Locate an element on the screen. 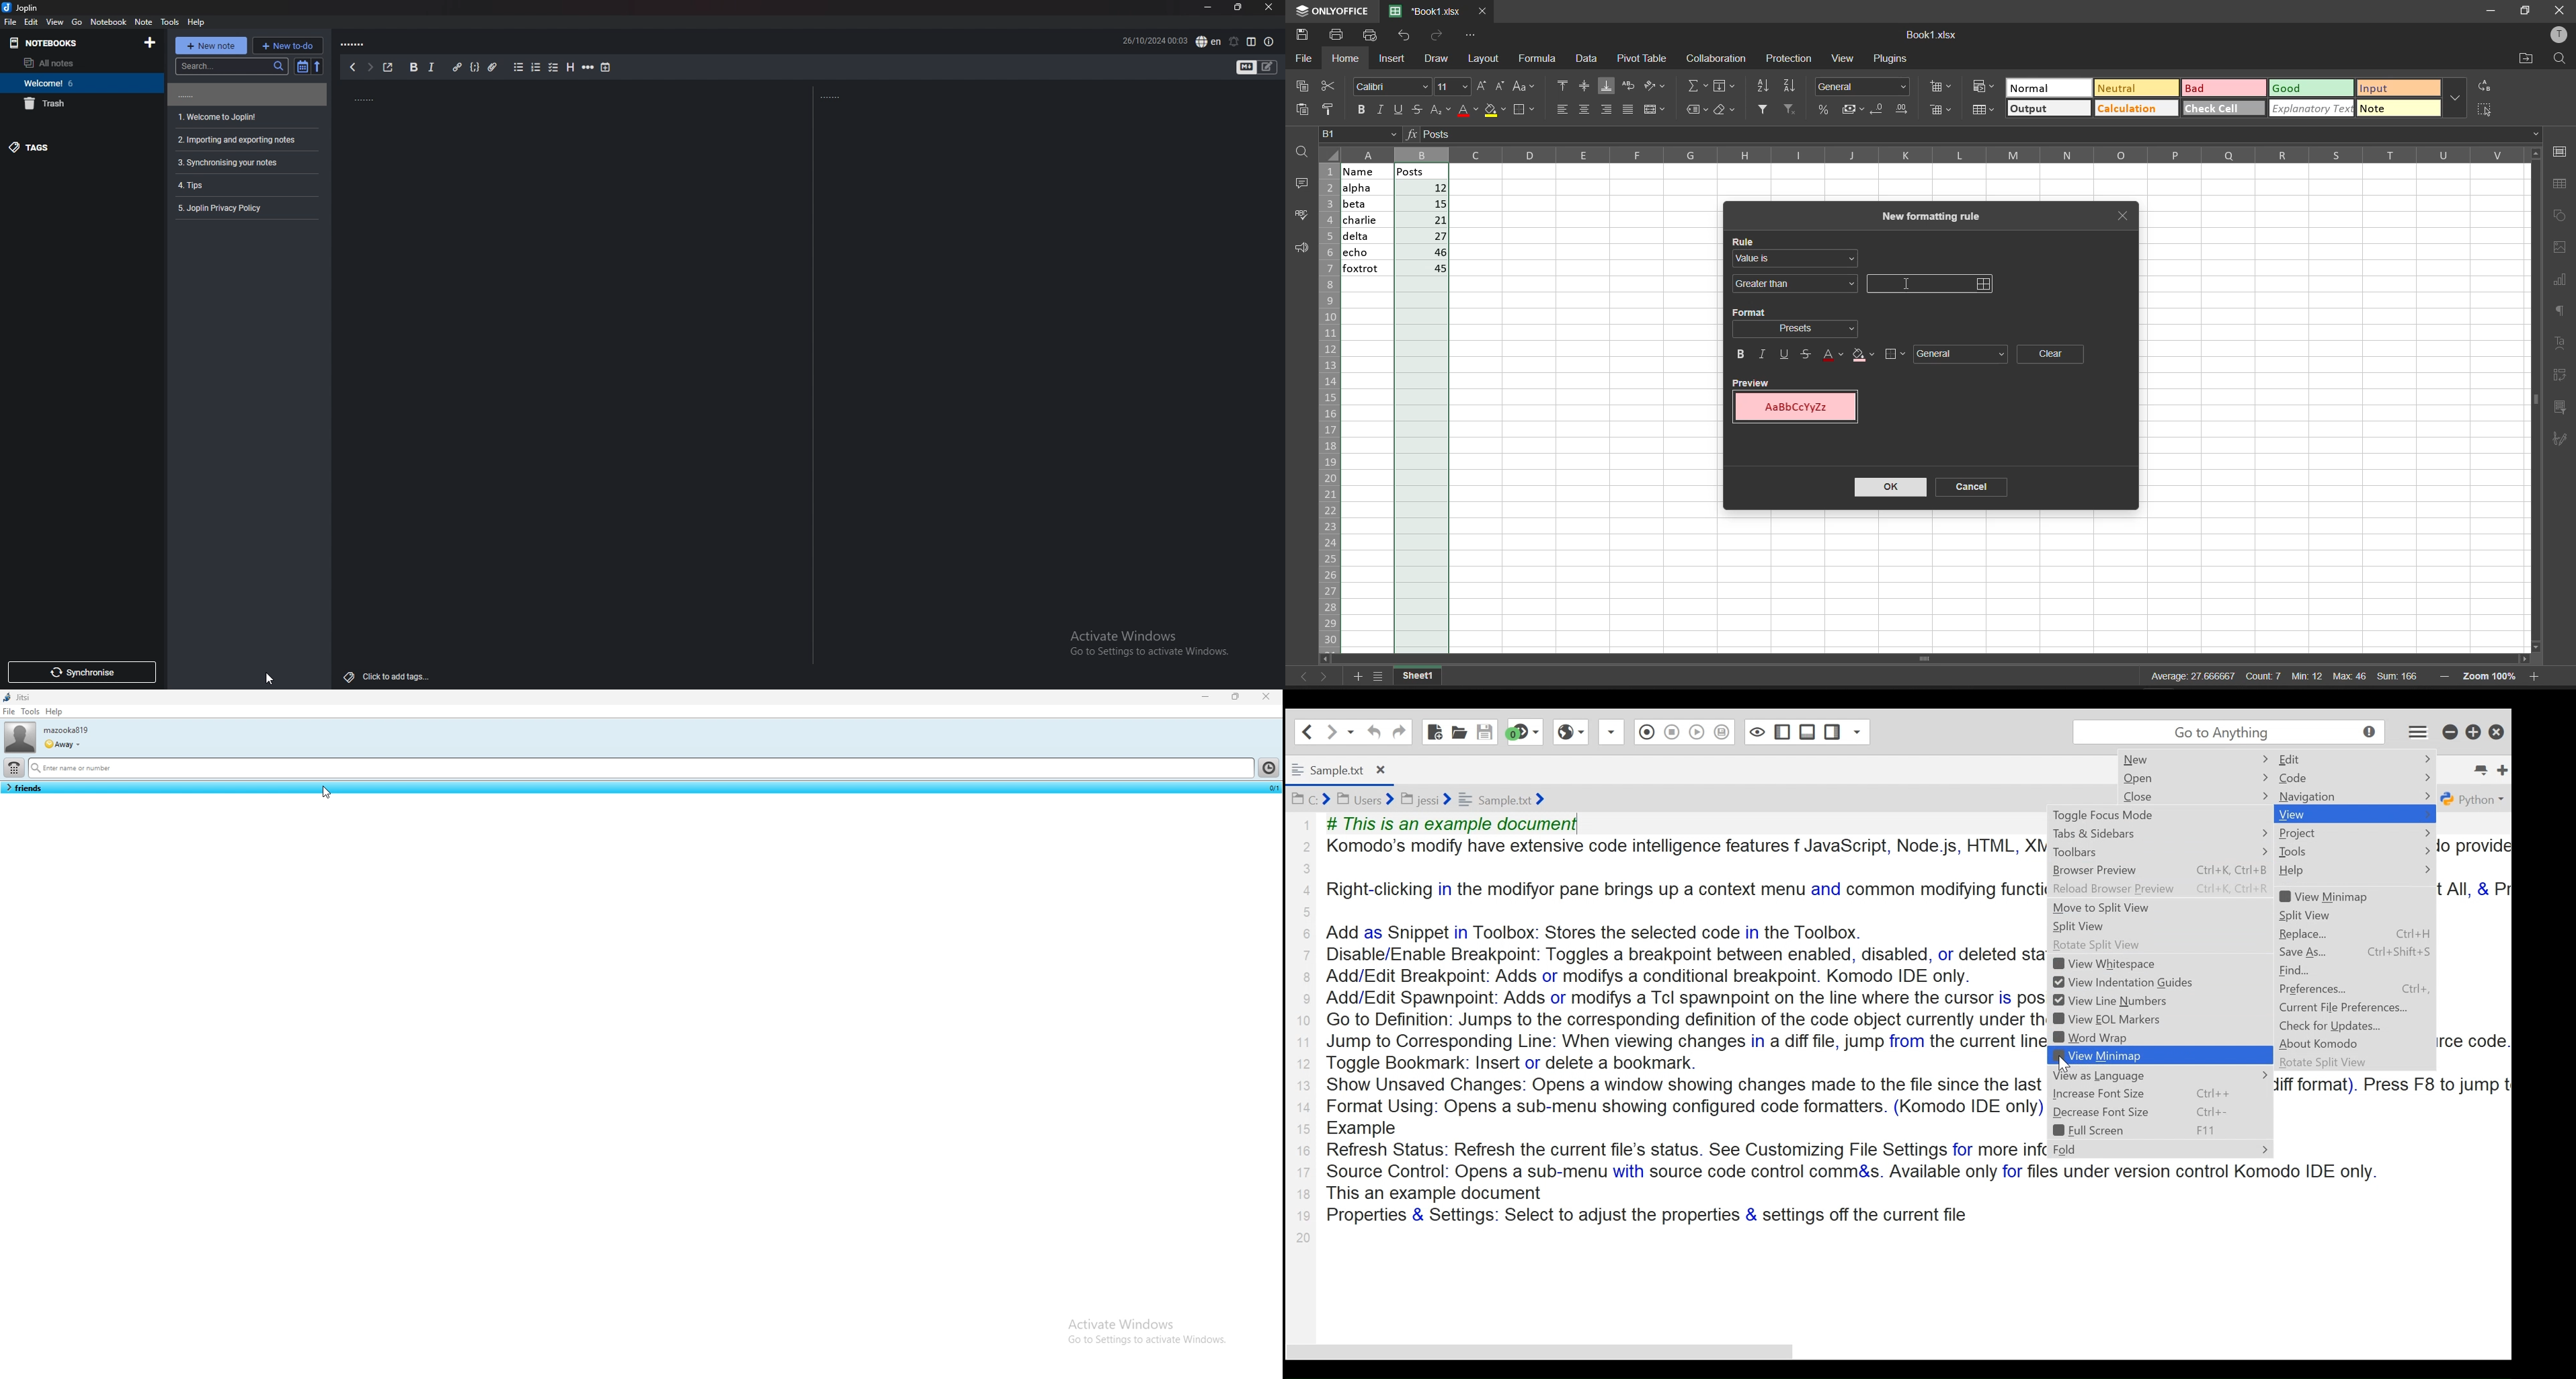  Open File is located at coordinates (1459, 730).